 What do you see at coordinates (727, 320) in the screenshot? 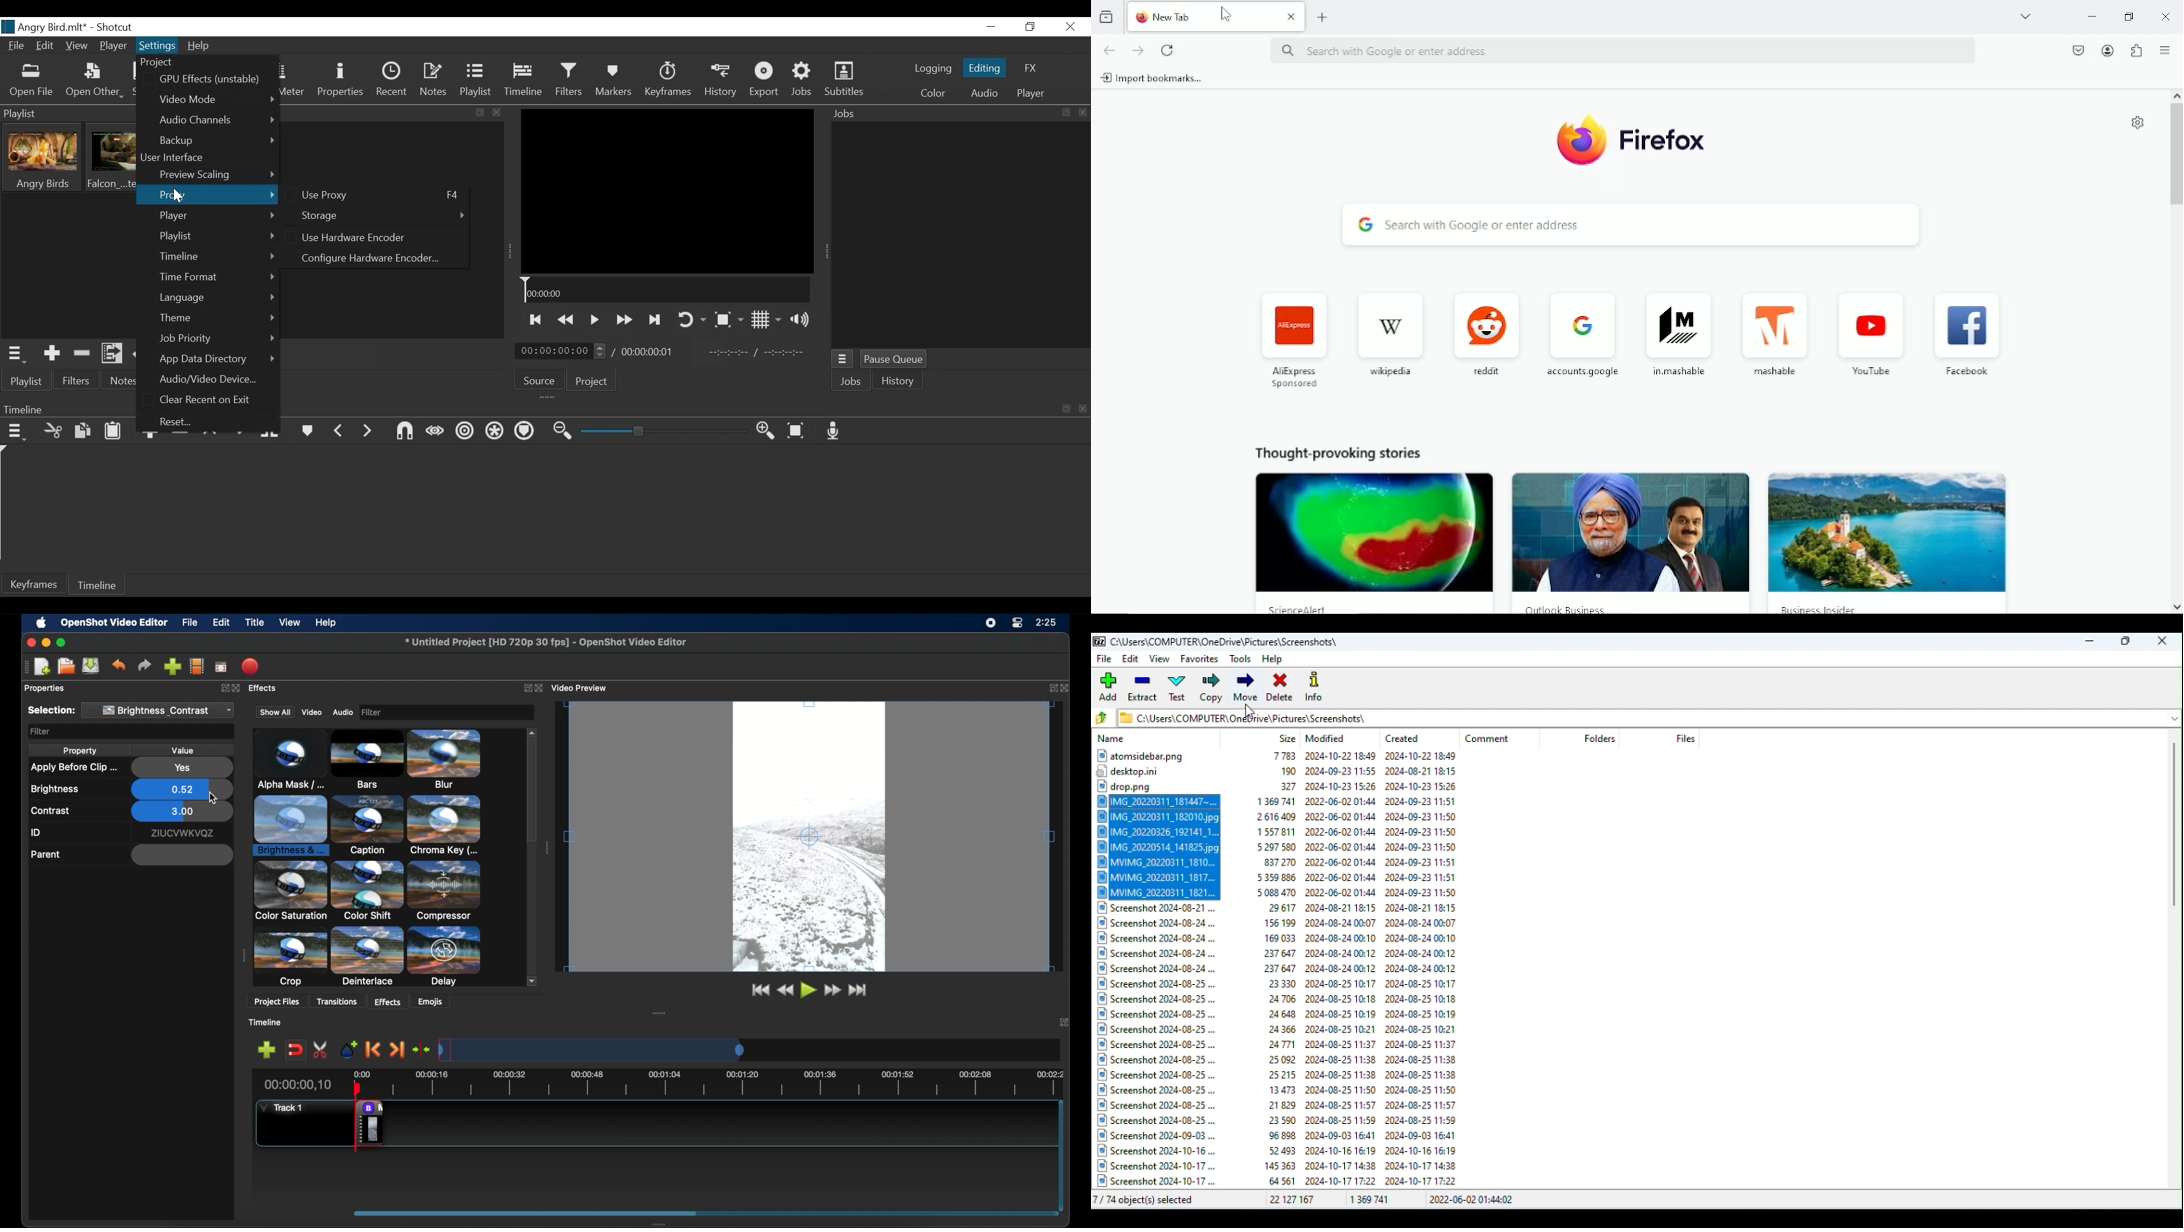
I see `Toggle Zoom` at bounding box center [727, 320].